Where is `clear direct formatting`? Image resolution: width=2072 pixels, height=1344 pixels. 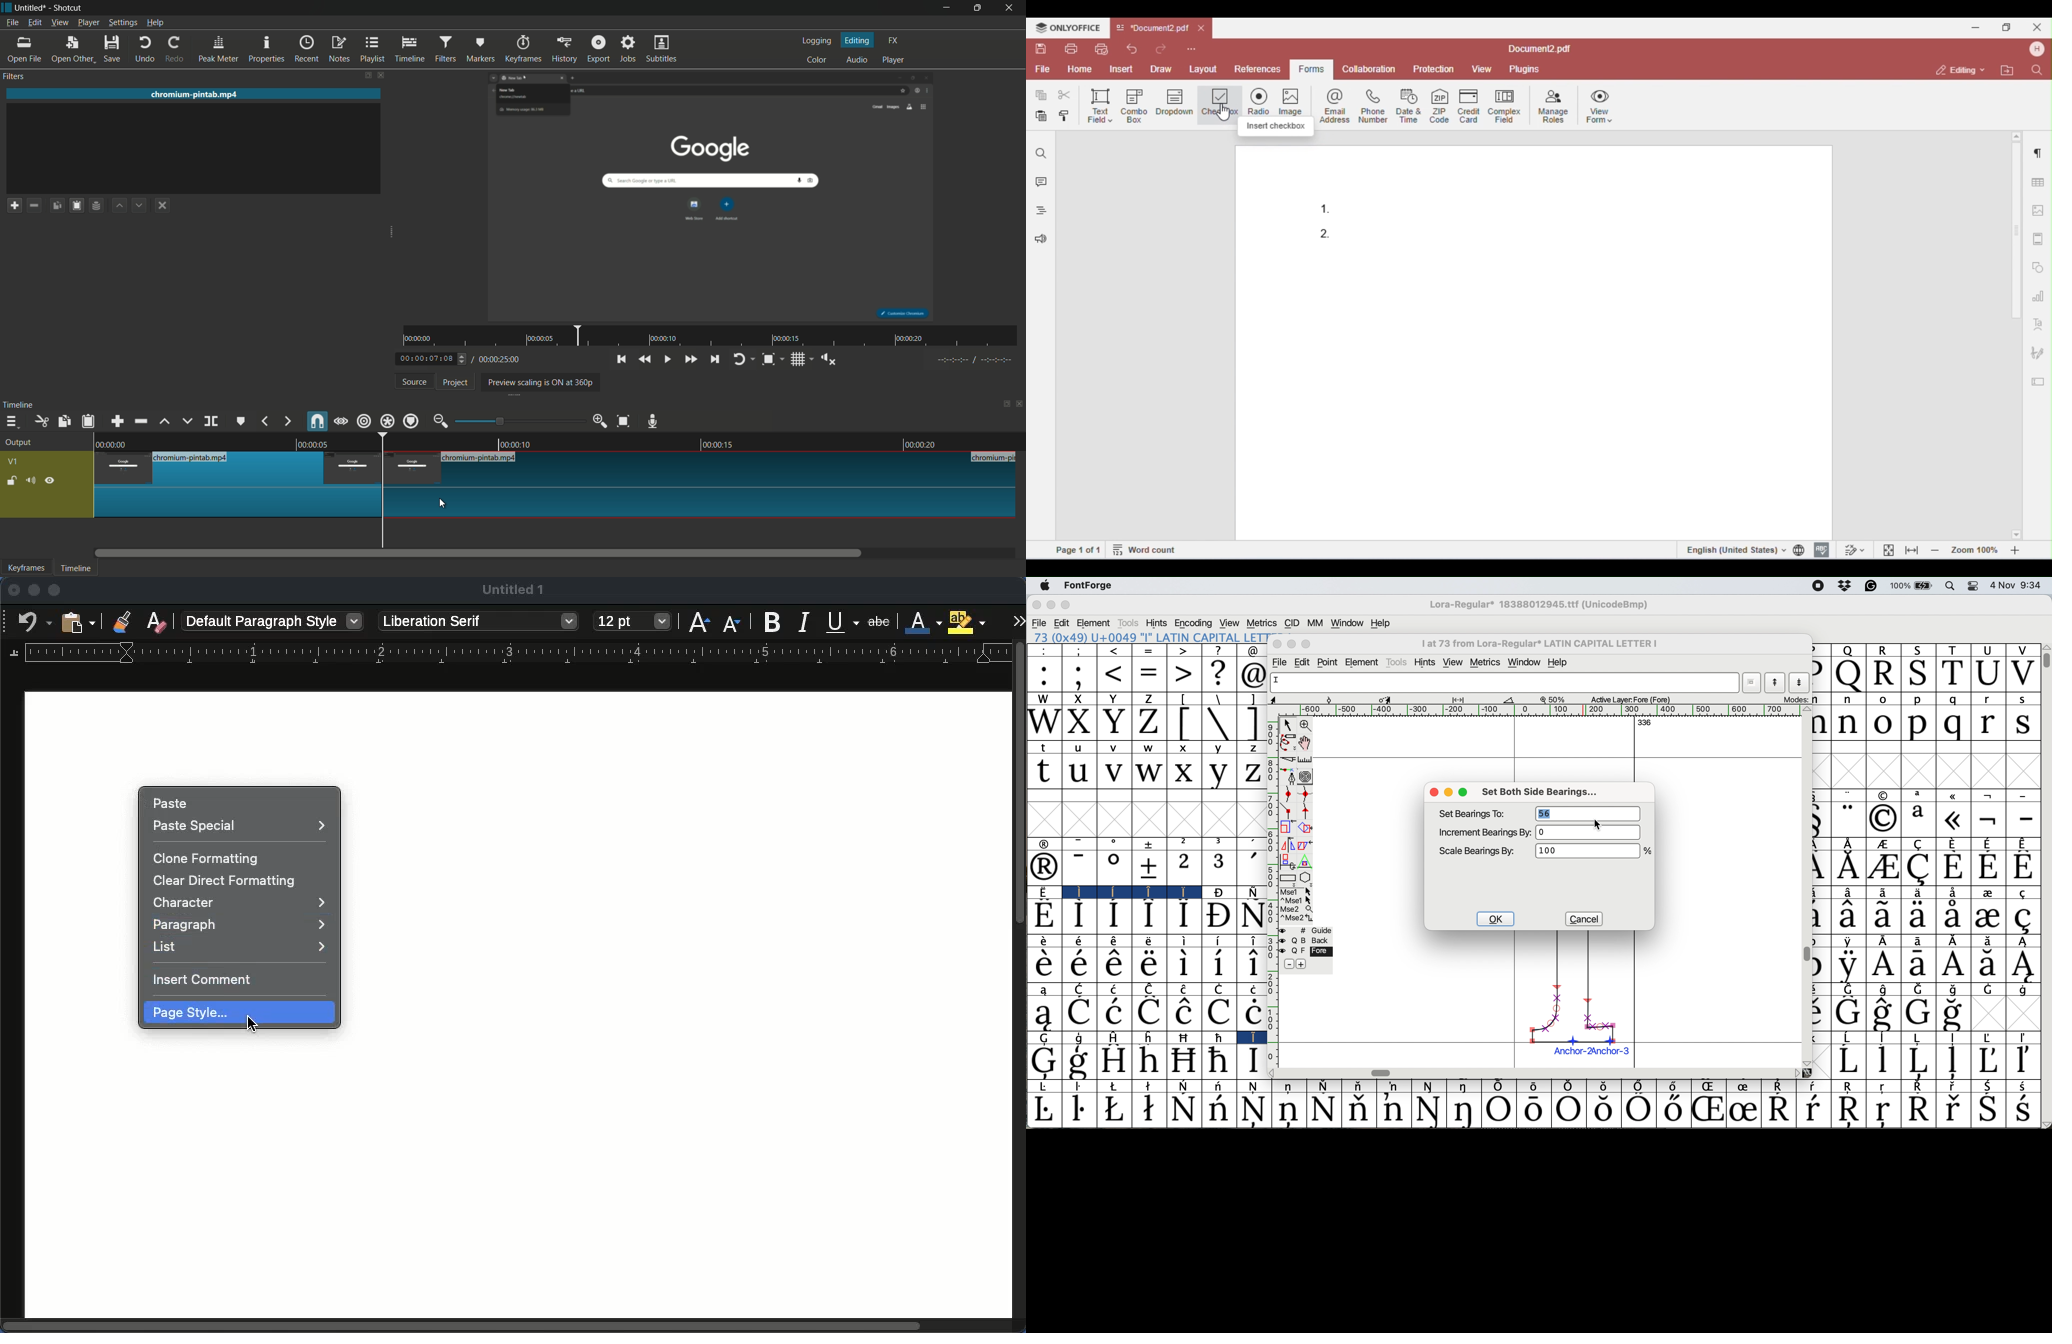
clear direct formatting is located at coordinates (228, 882).